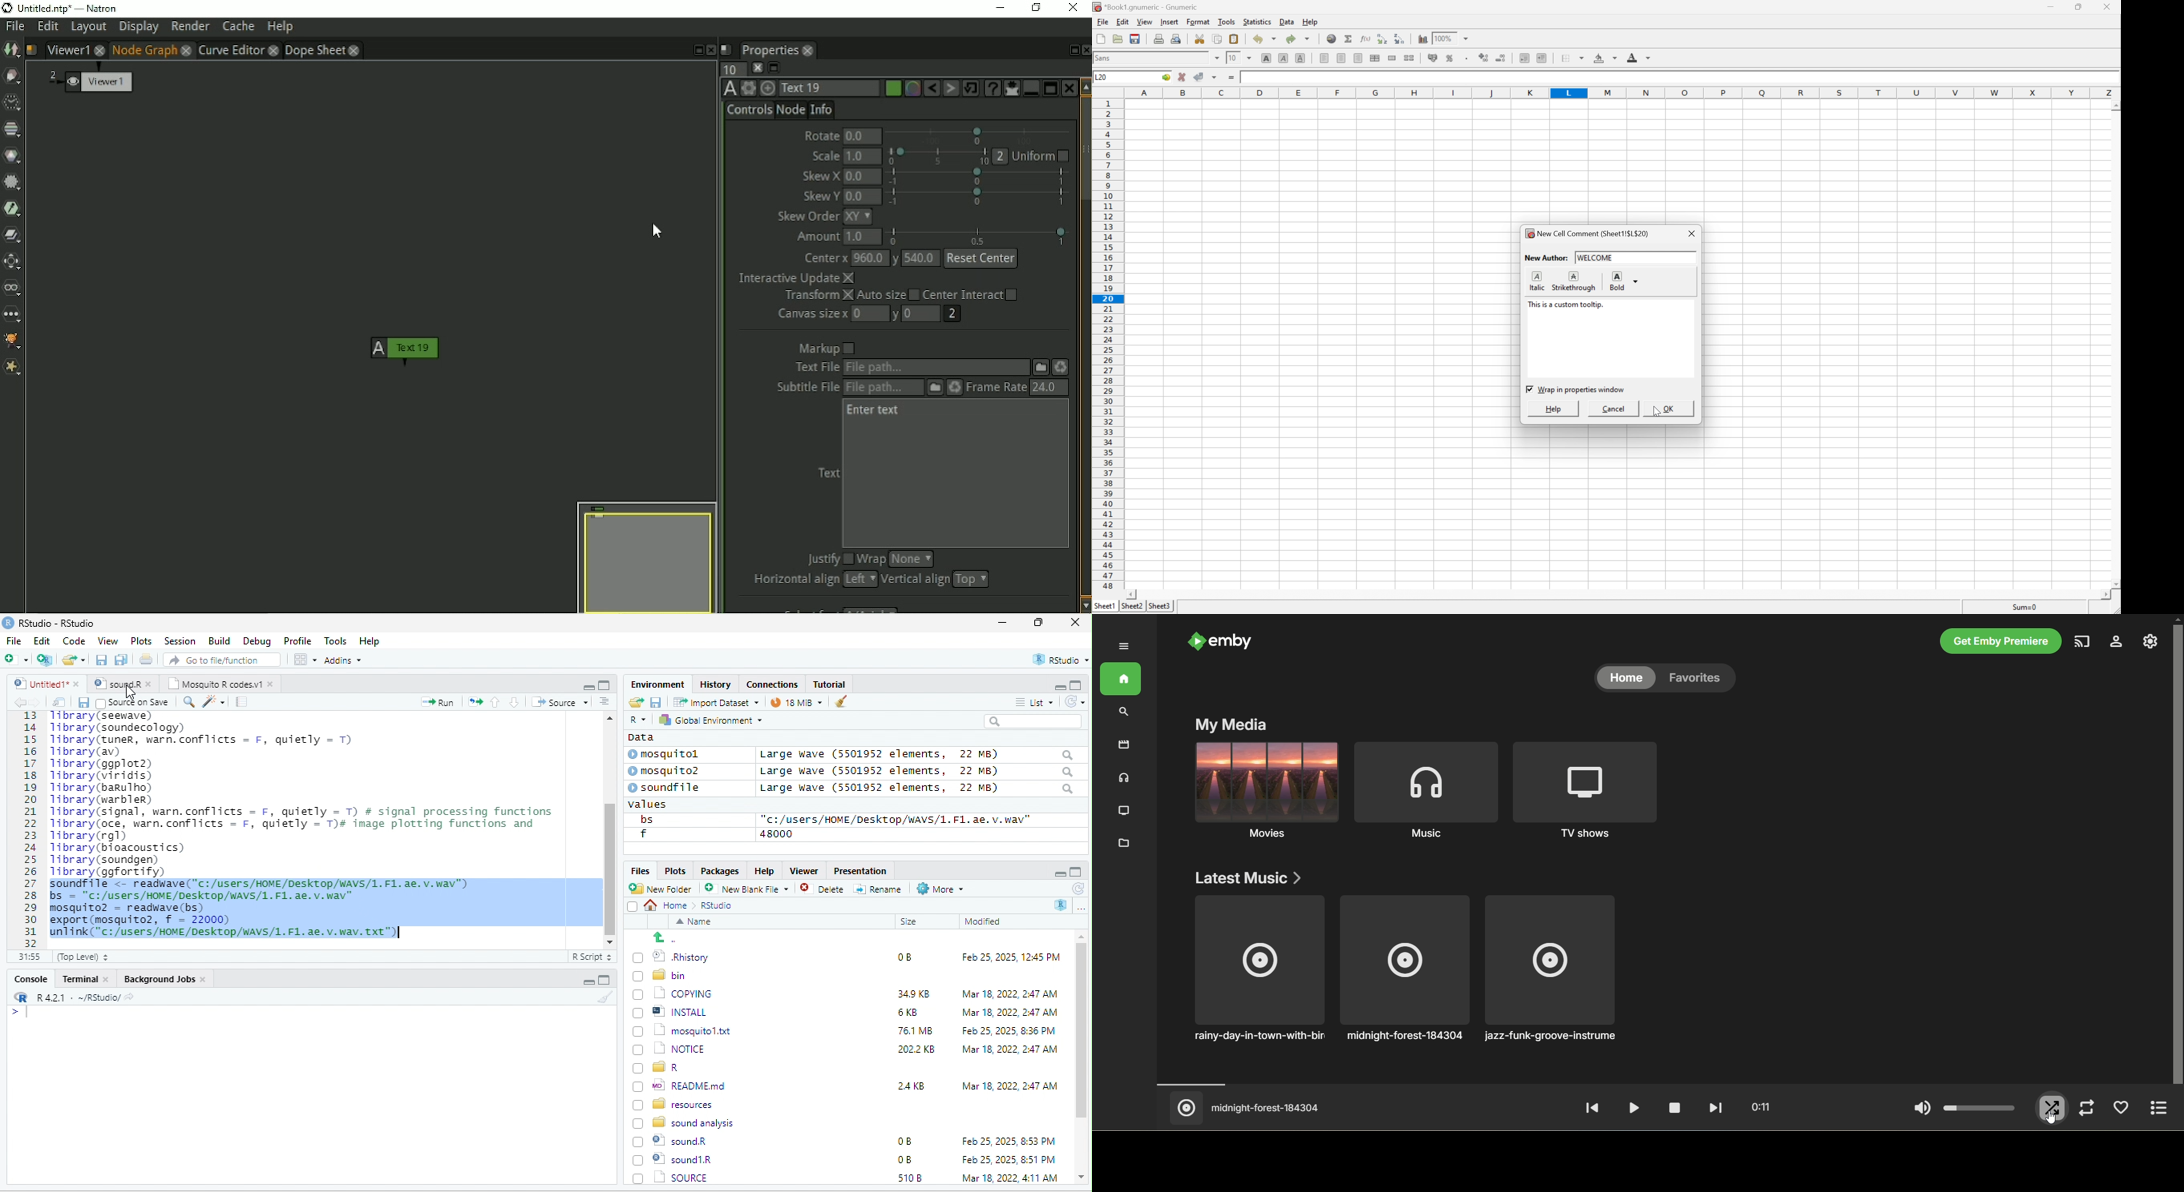  What do you see at coordinates (43, 684) in the screenshot?
I see `© Untitied1* »` at bounding box center [43, 684].